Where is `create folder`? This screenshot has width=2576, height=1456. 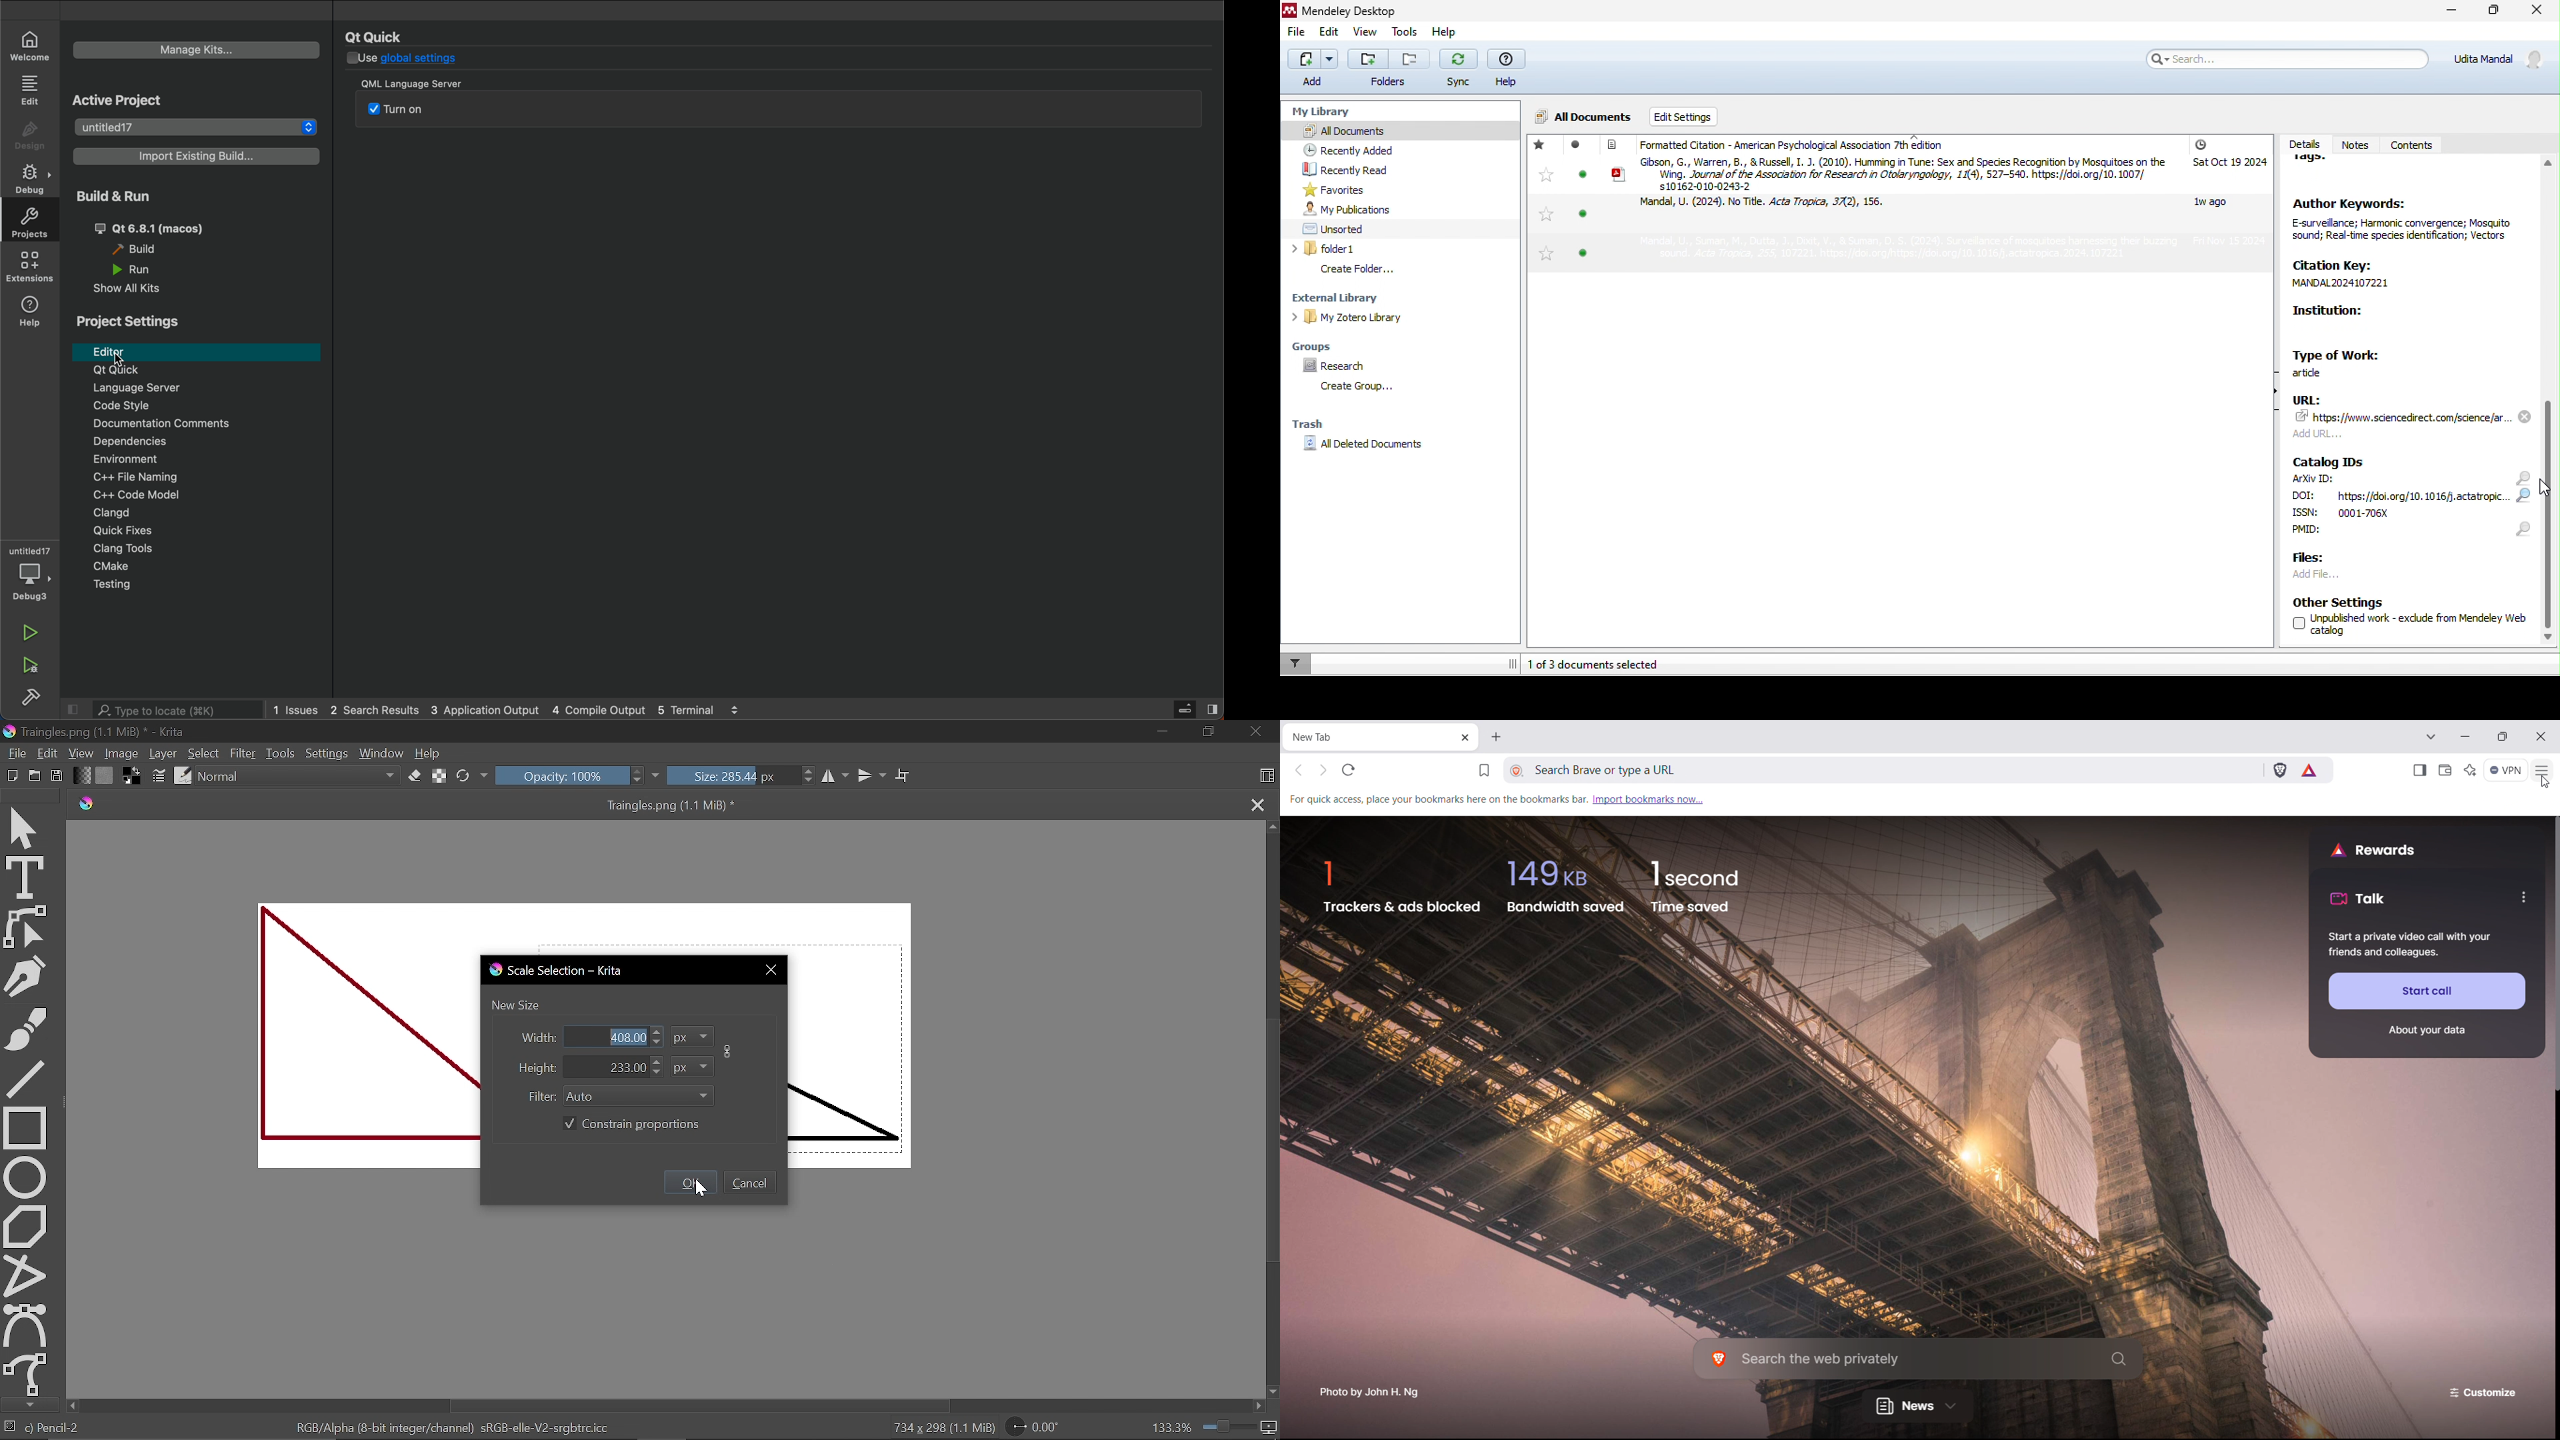
create folder is located at coordinates (1373, 269).